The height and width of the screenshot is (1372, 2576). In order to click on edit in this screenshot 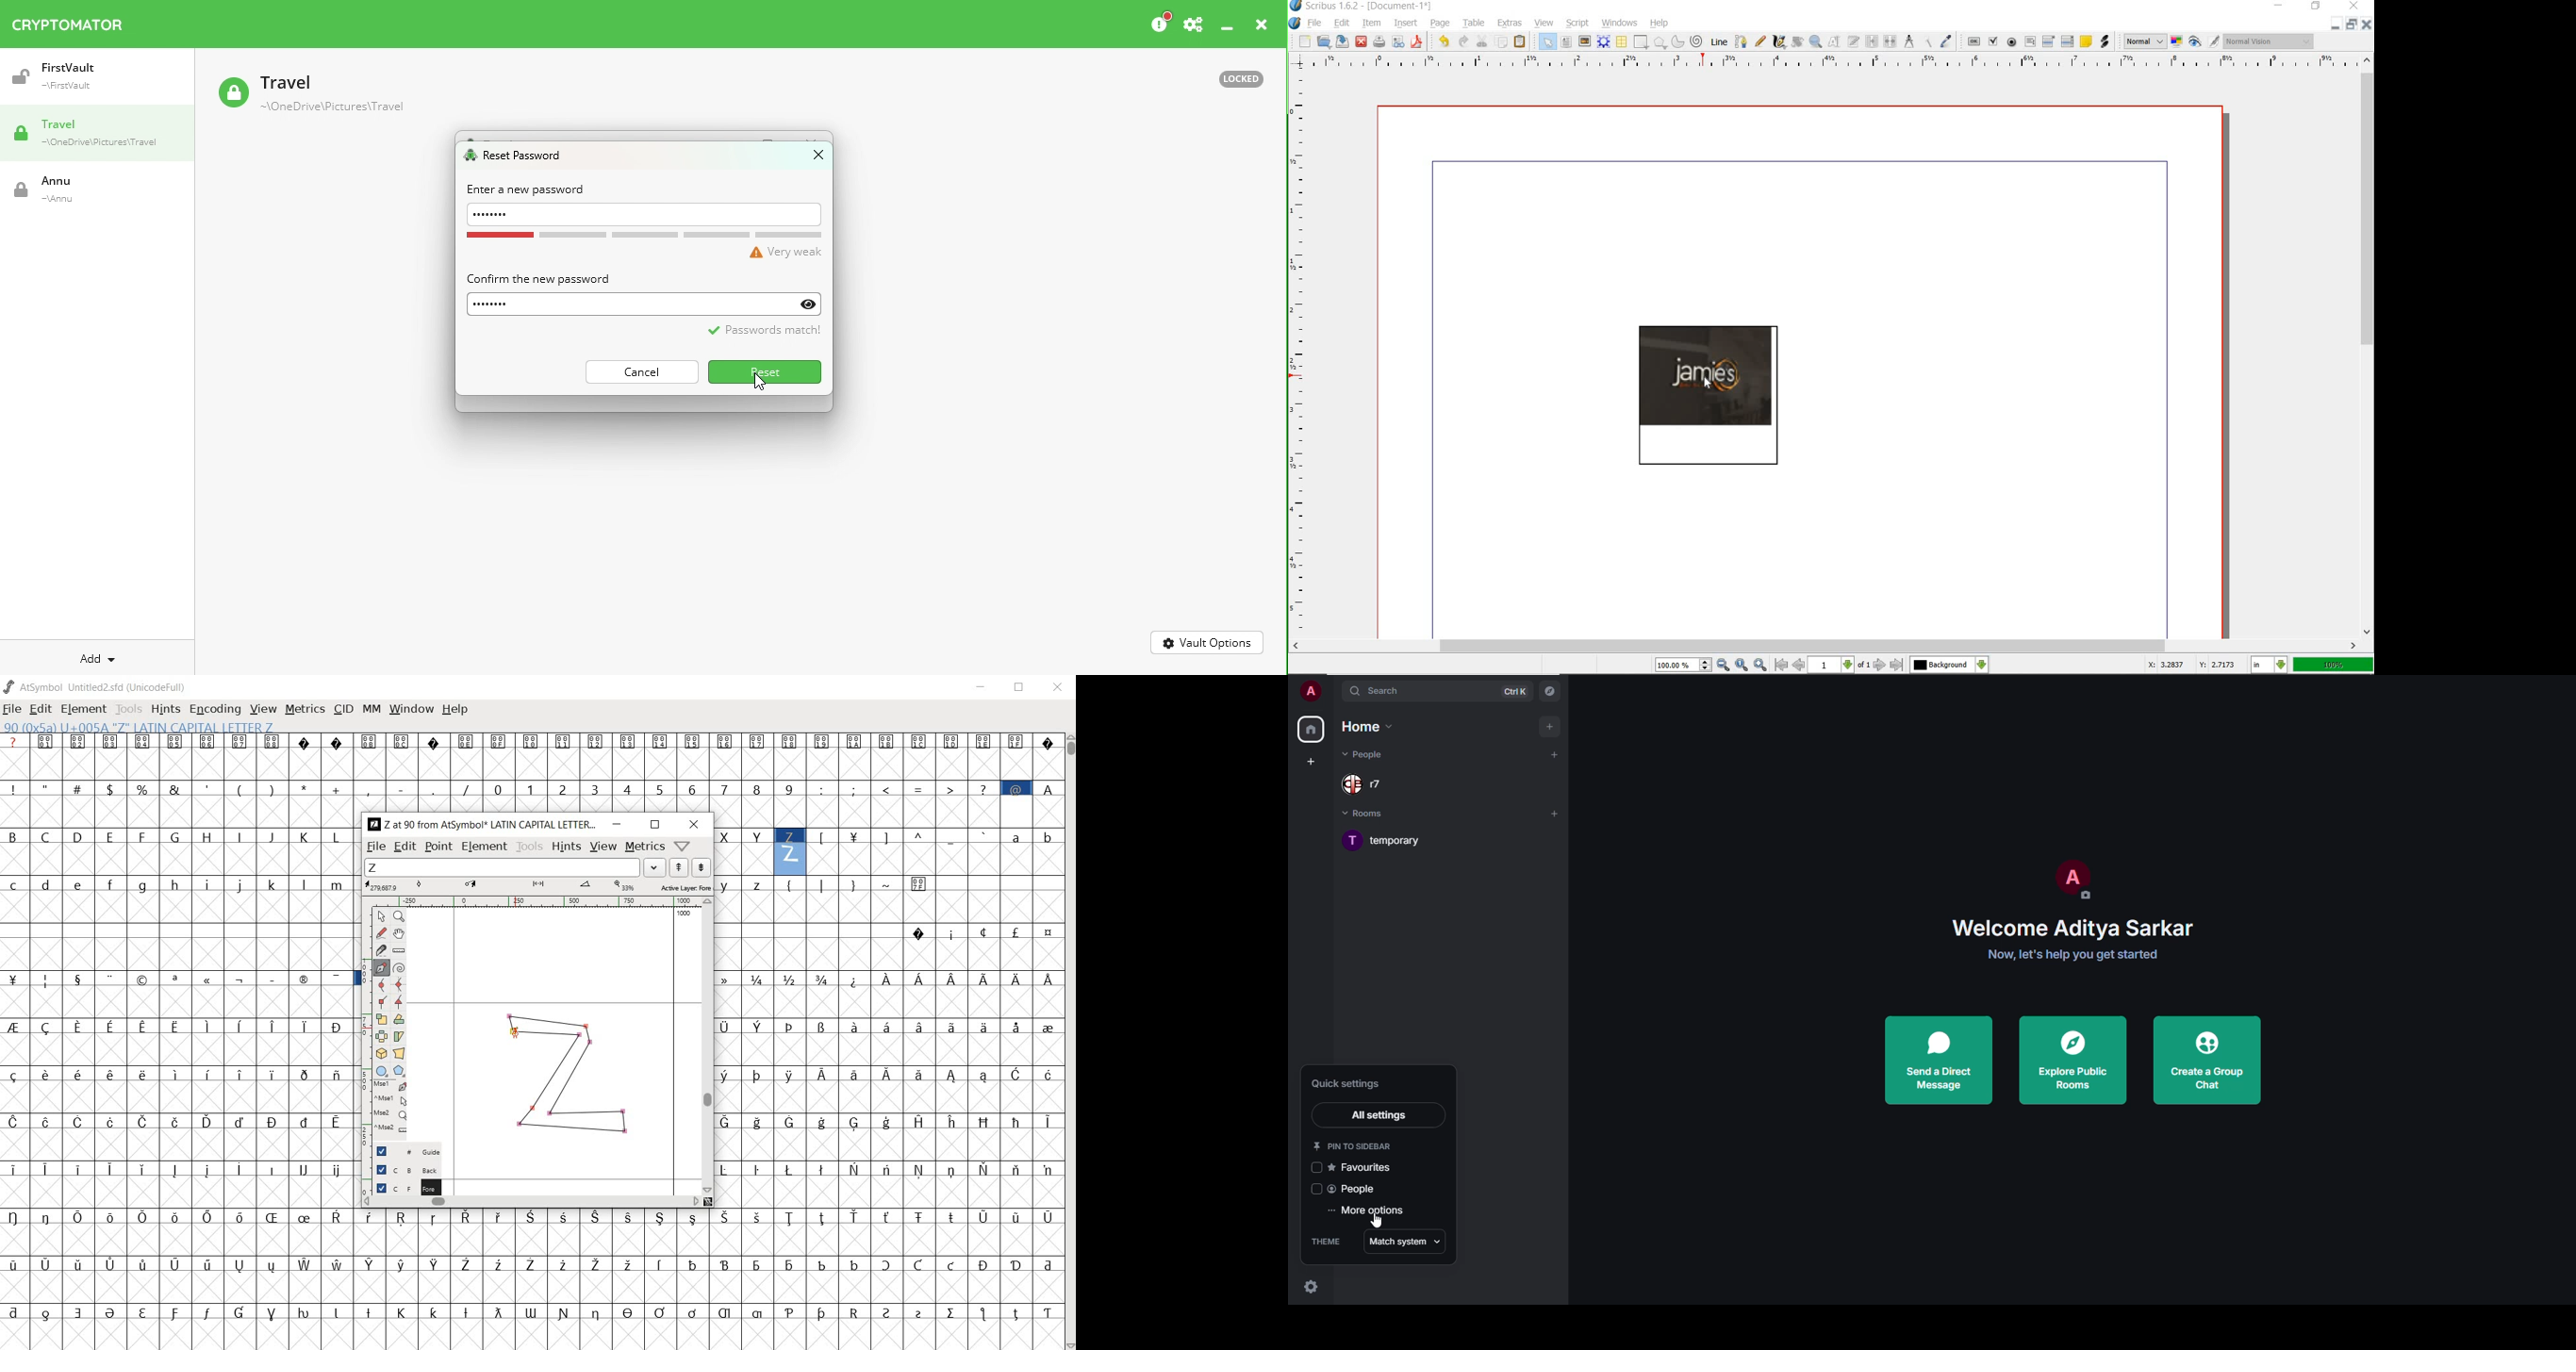, I will do `click(42, 710)`.